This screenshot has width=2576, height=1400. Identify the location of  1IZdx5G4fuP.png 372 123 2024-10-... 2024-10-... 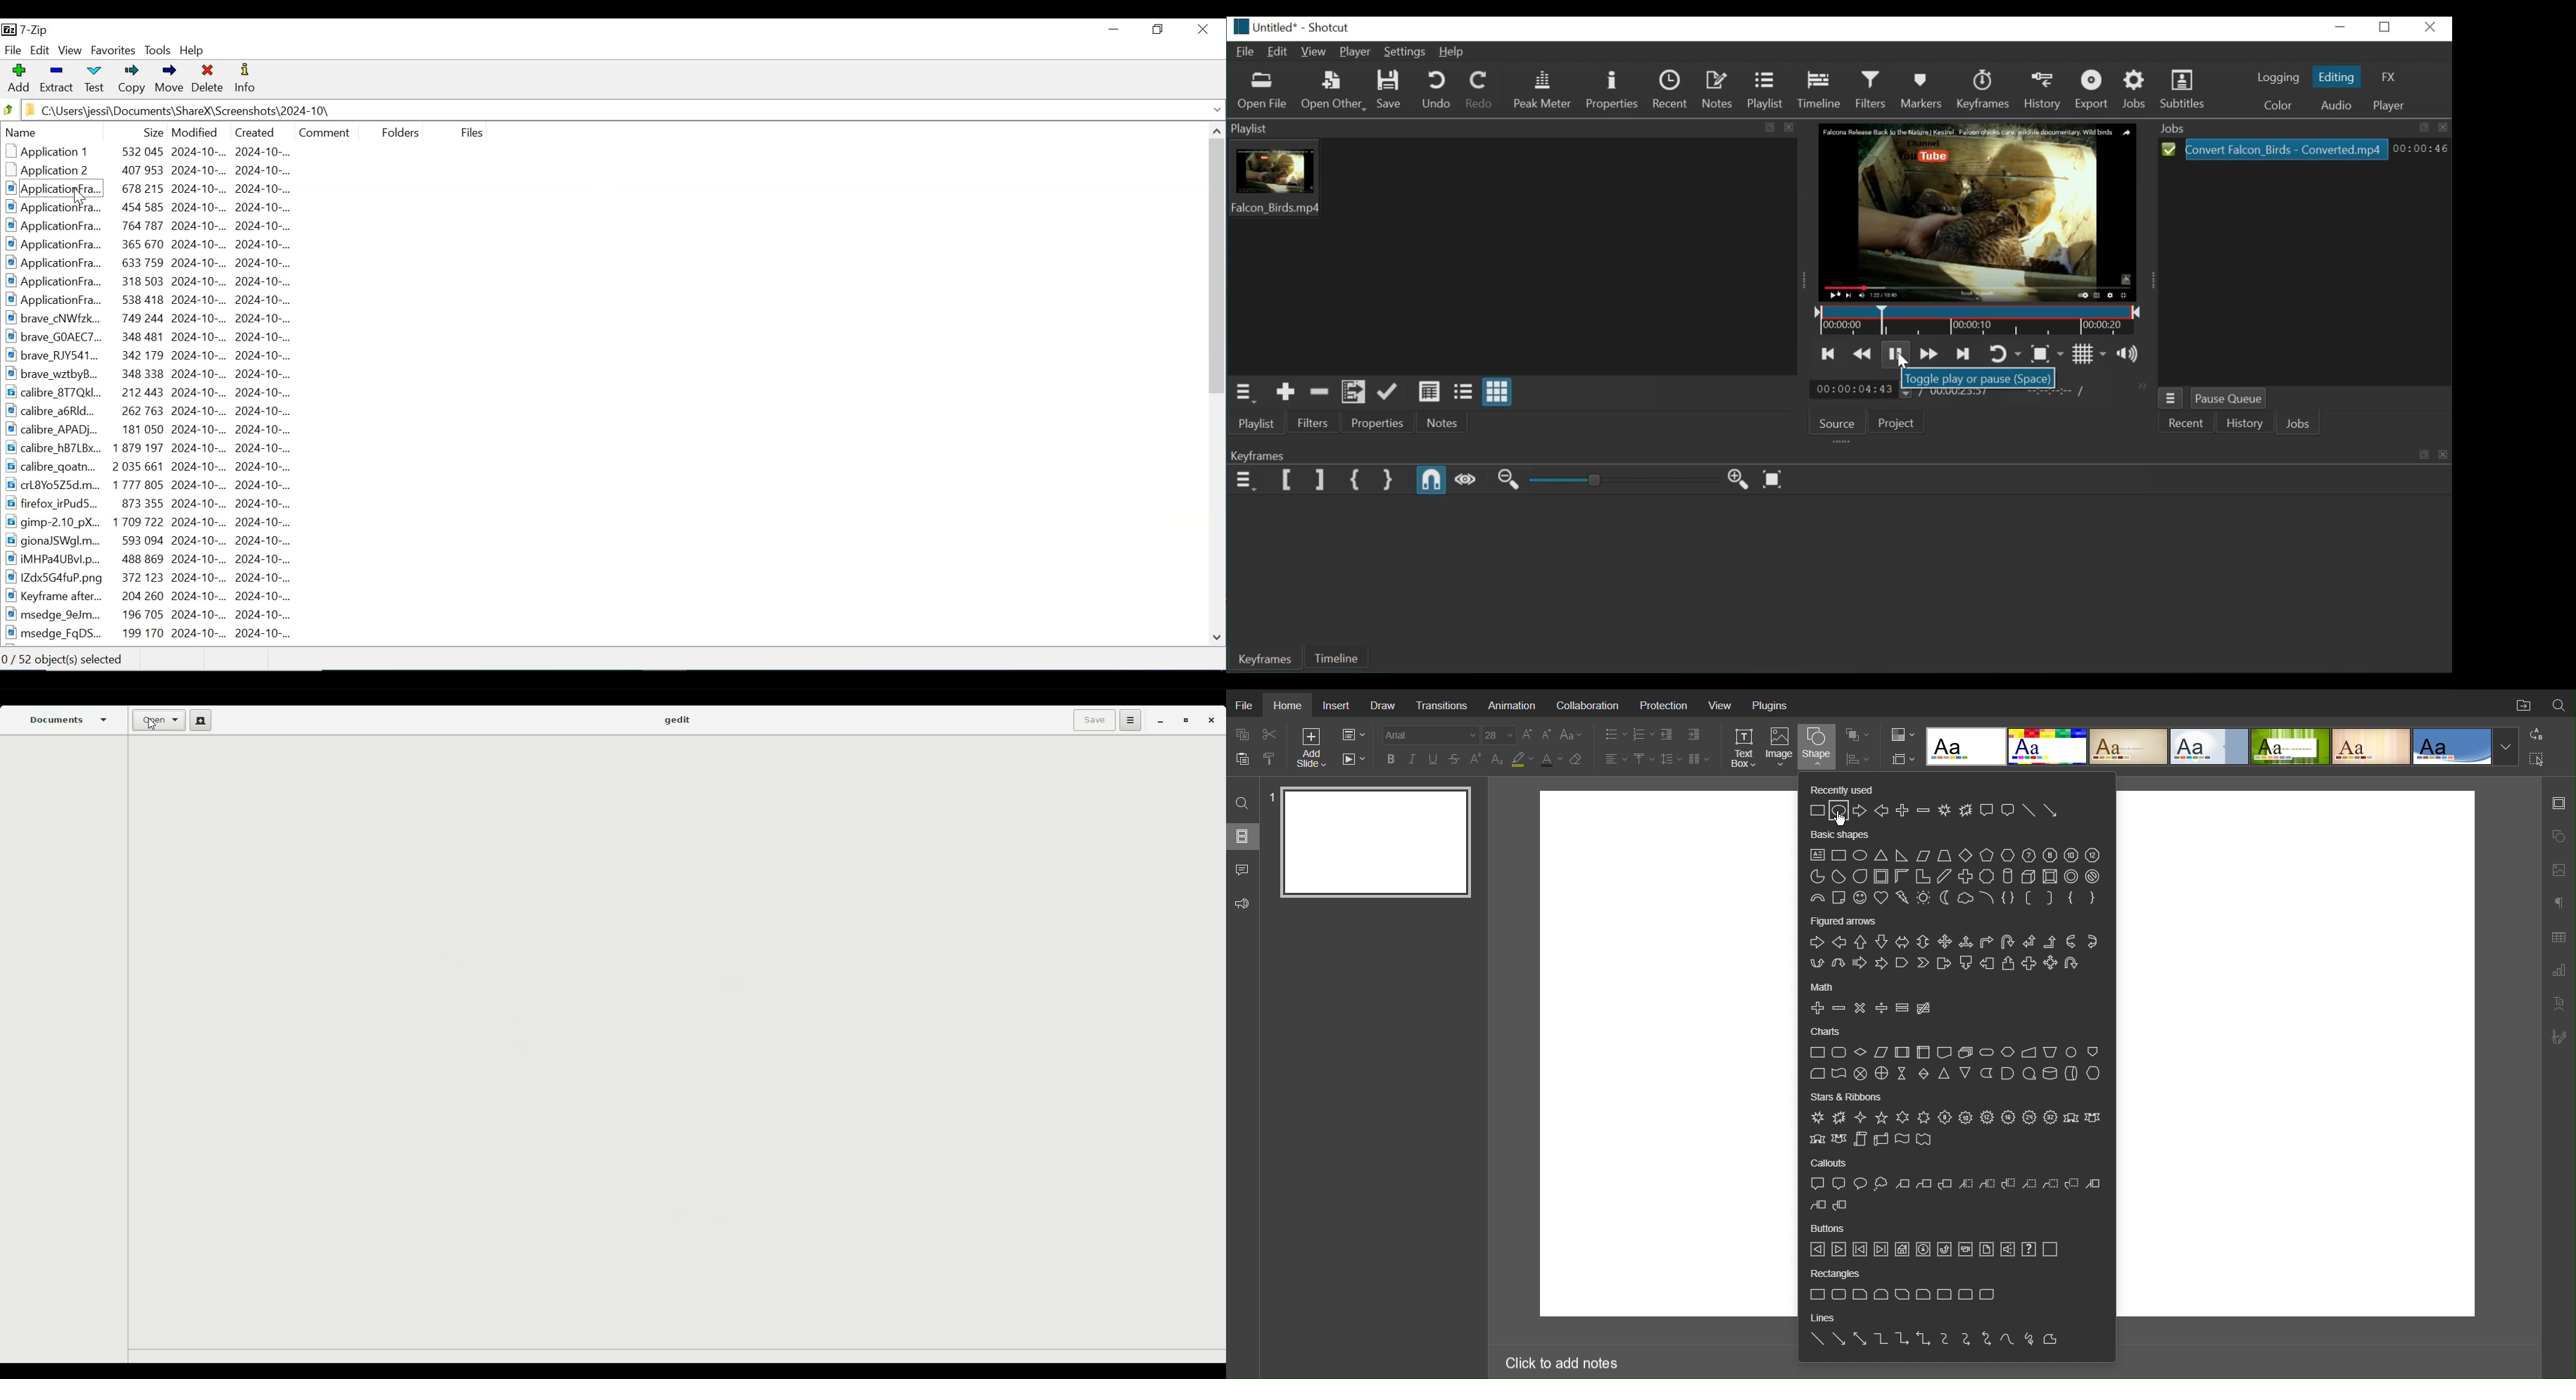
(152, 578).